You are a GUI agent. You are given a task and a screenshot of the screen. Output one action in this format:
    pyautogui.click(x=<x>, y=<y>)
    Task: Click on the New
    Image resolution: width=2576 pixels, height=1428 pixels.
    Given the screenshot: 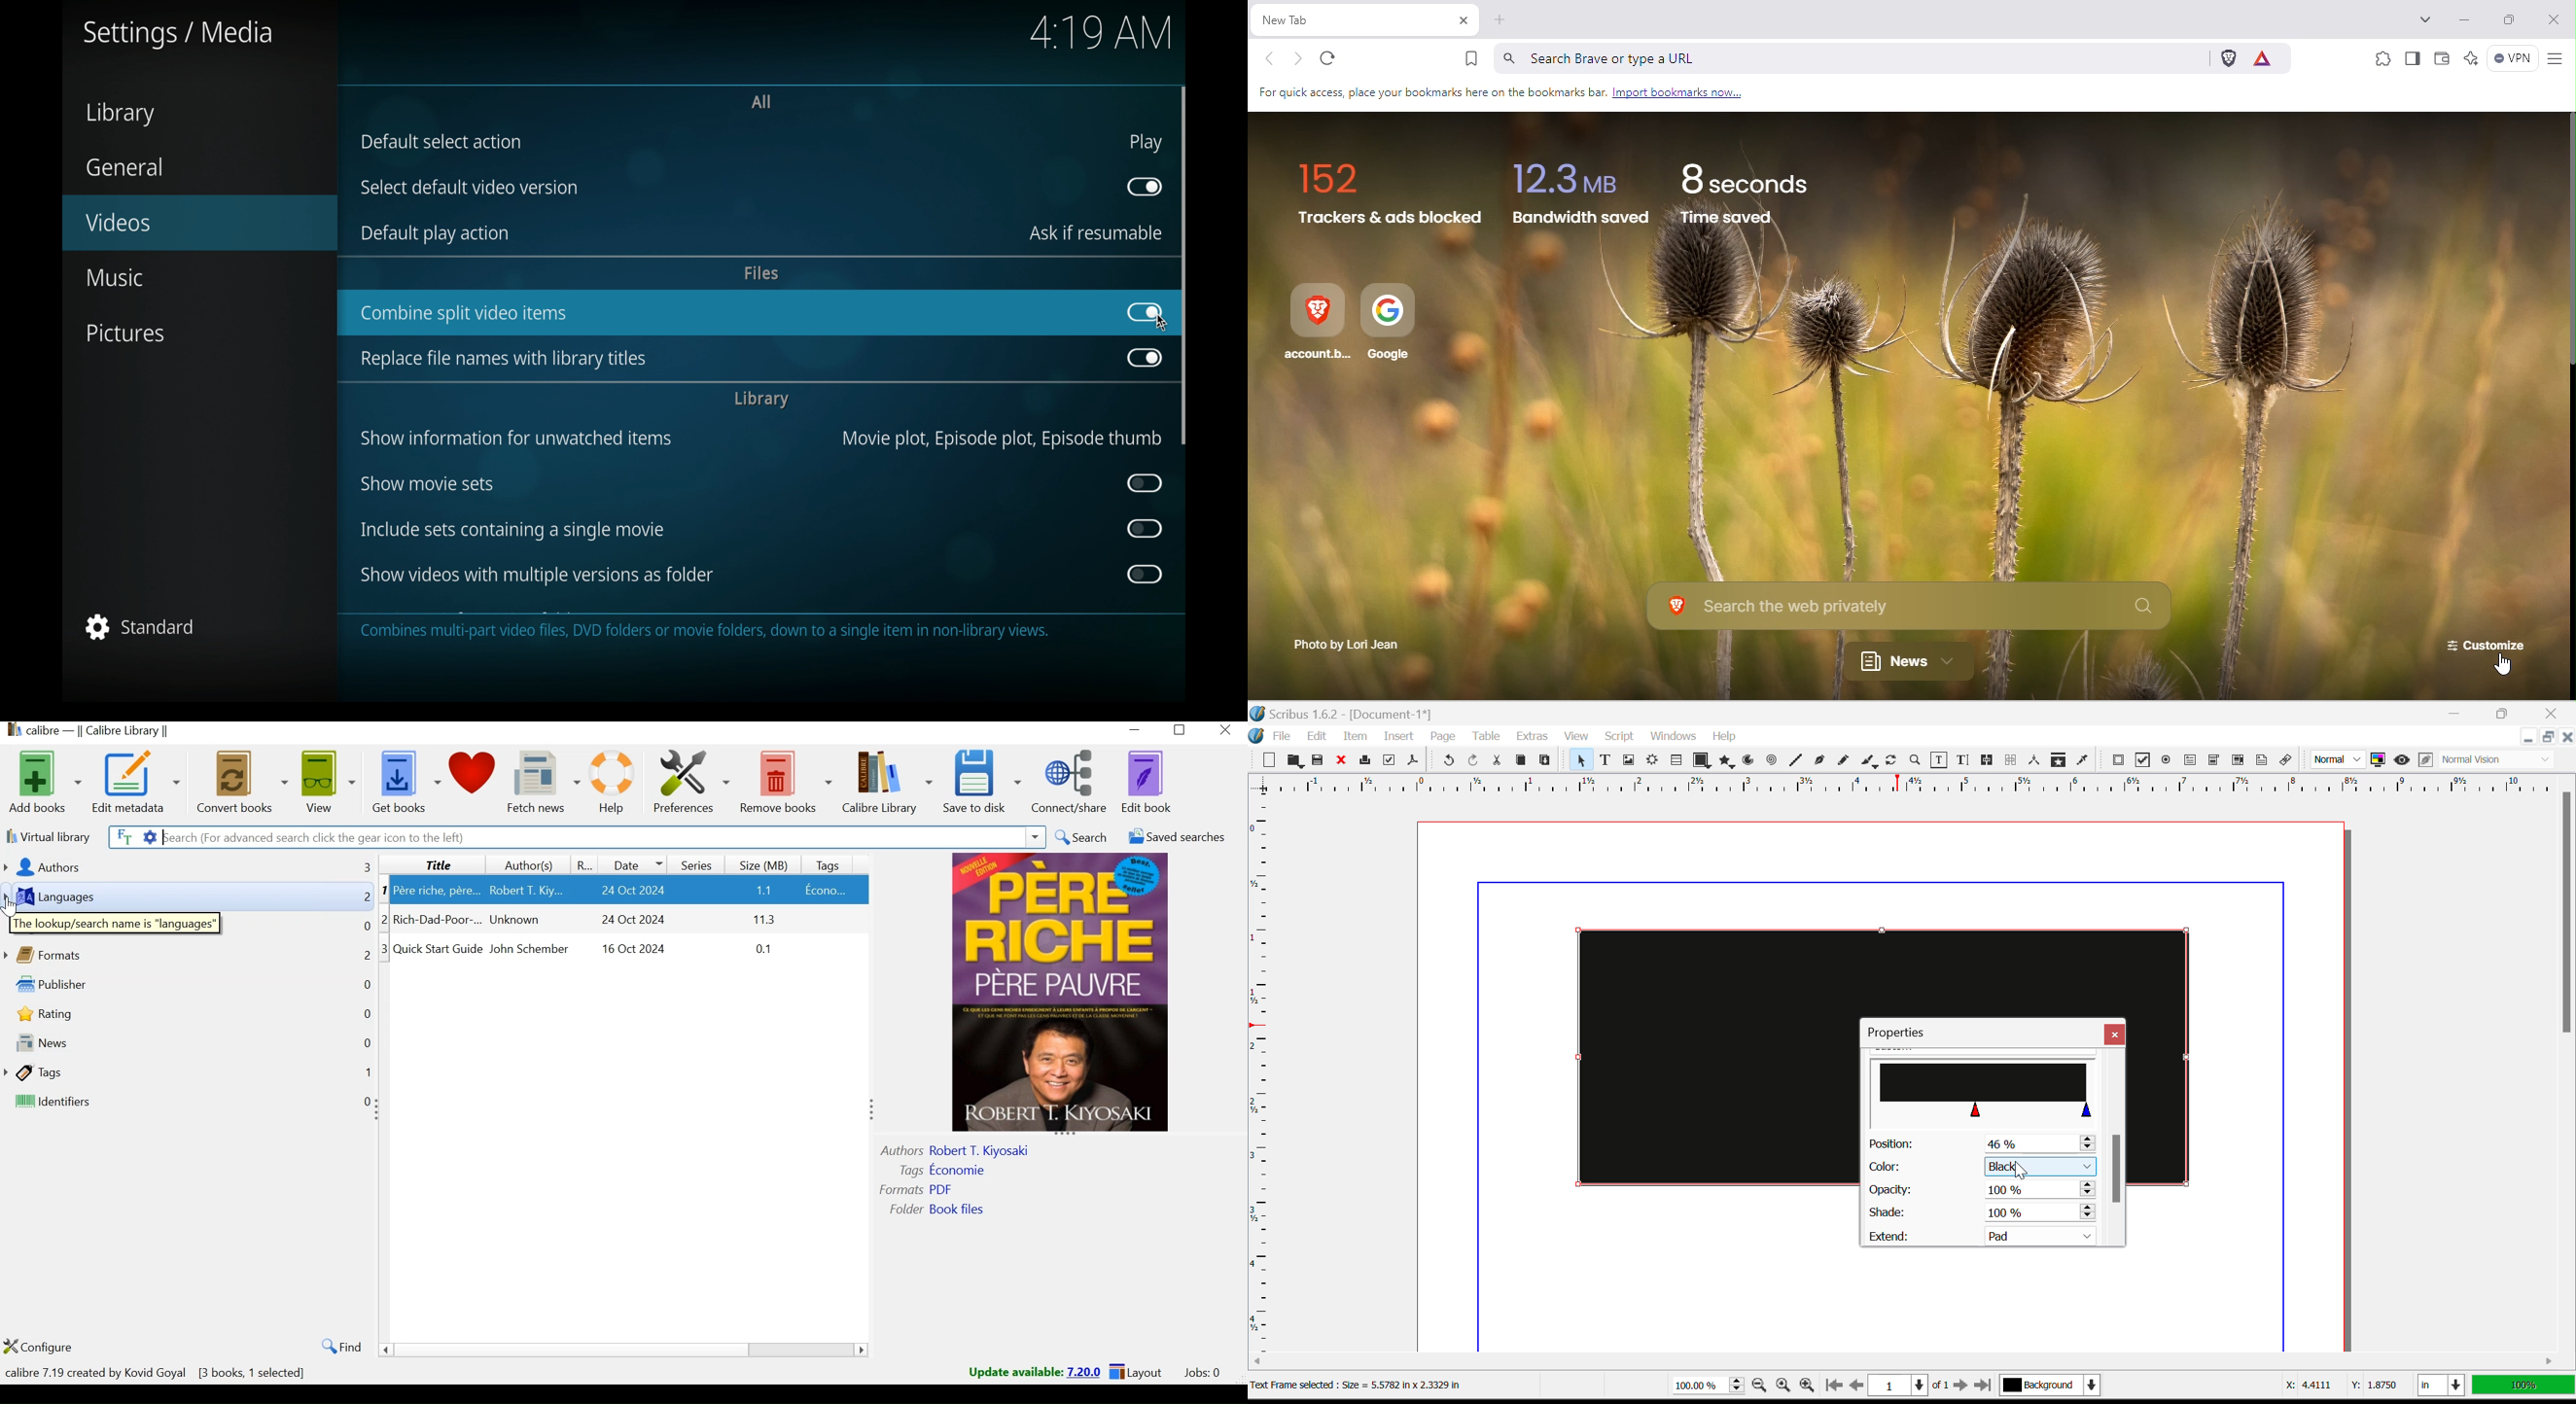 What is the action you would take?
    pyautogui.click(x=1266, y=761)
    